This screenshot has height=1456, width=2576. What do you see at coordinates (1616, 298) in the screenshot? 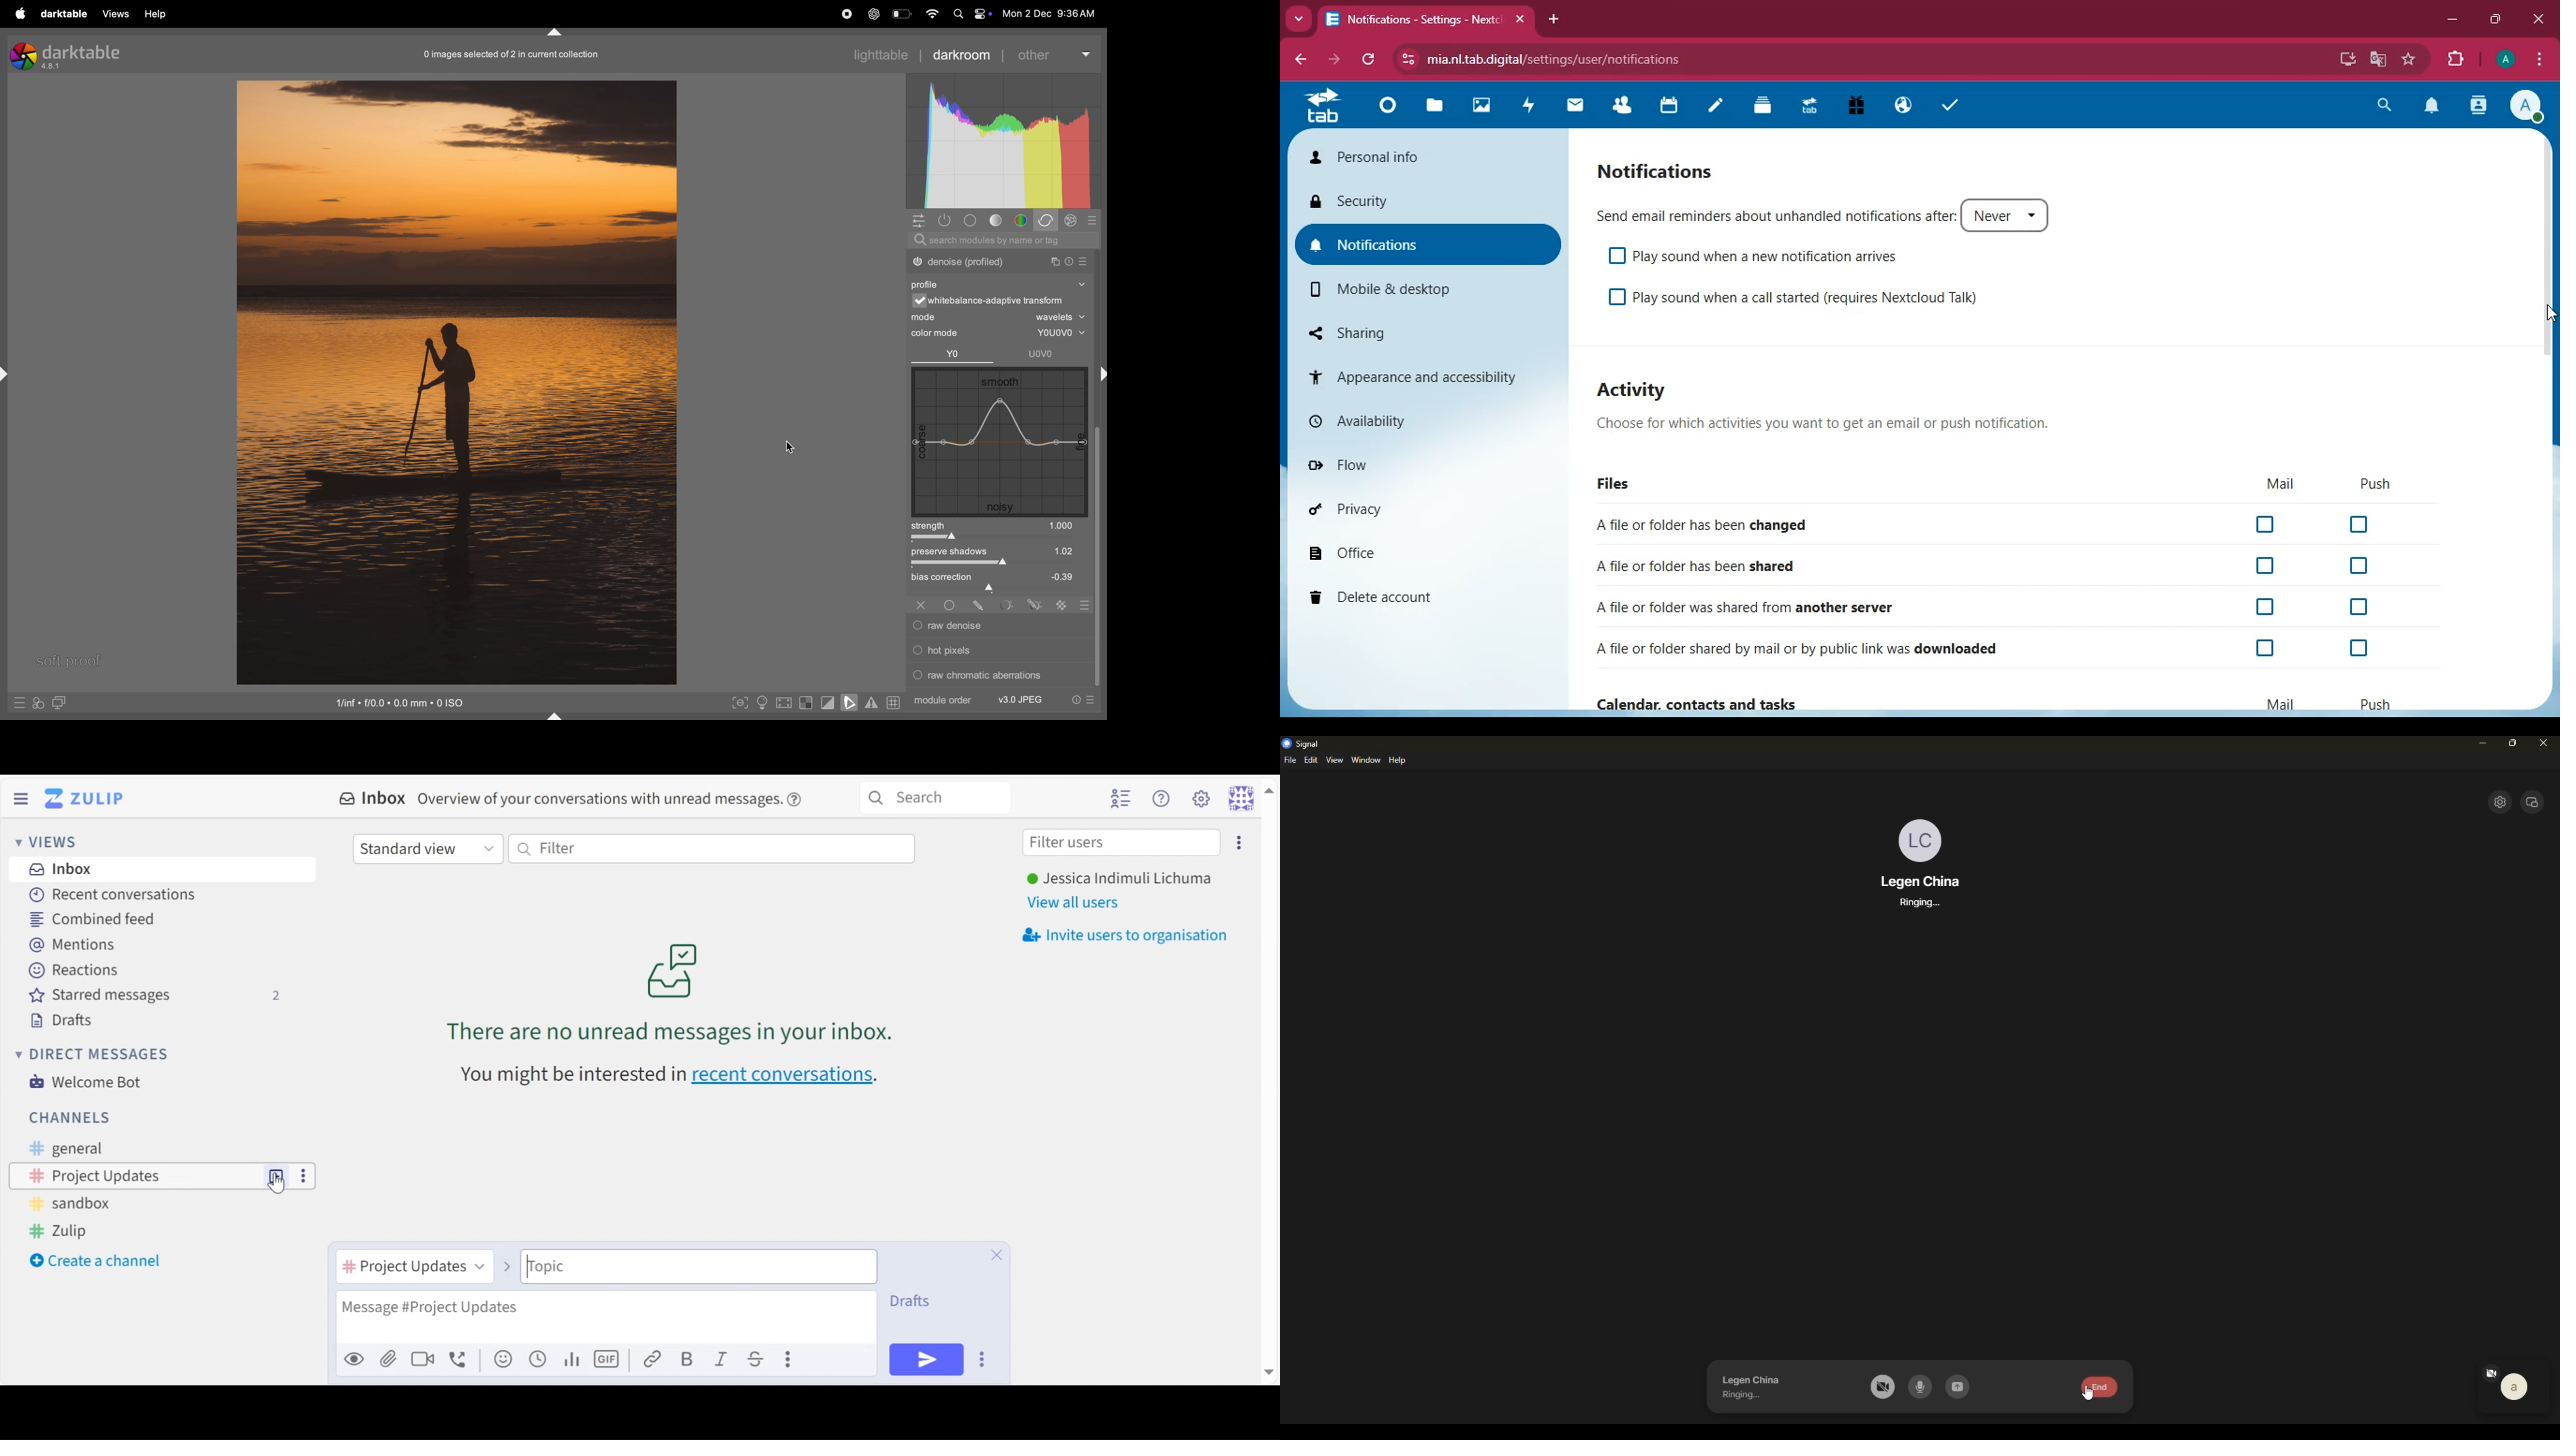
I see `checkbox` at bounding box center [1616, 298].